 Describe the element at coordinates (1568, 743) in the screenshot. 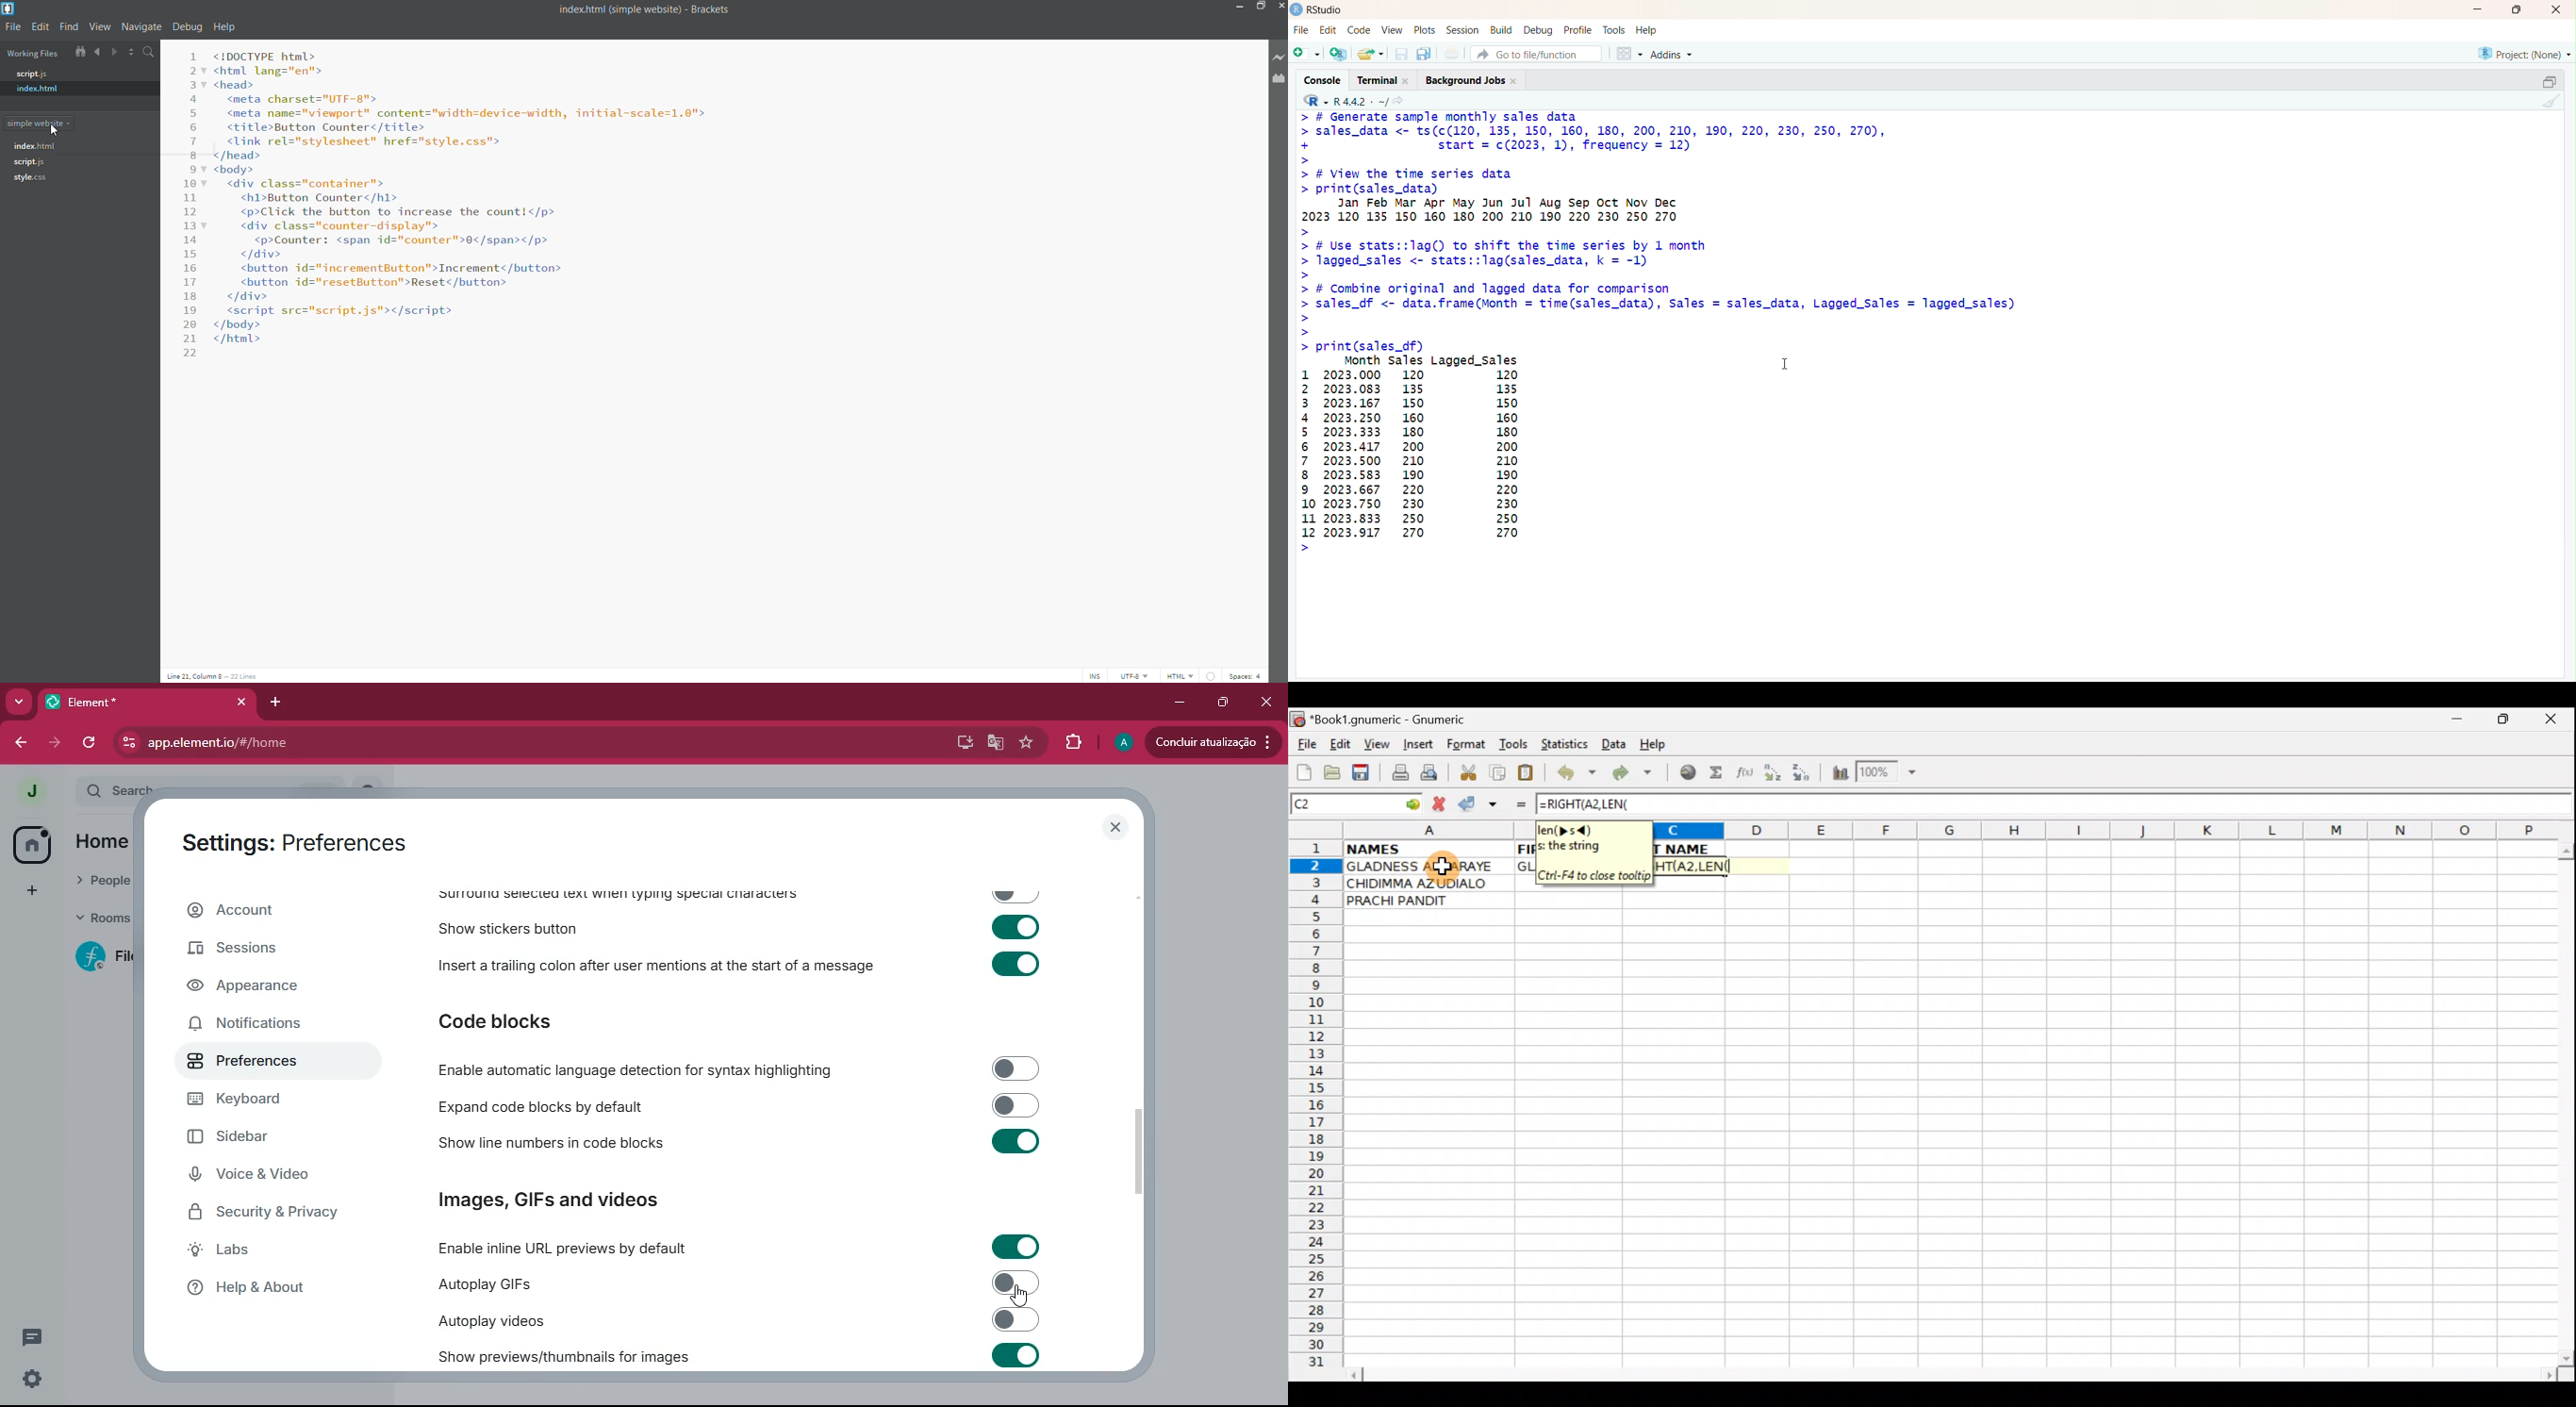

I see `Statistics` at that location.